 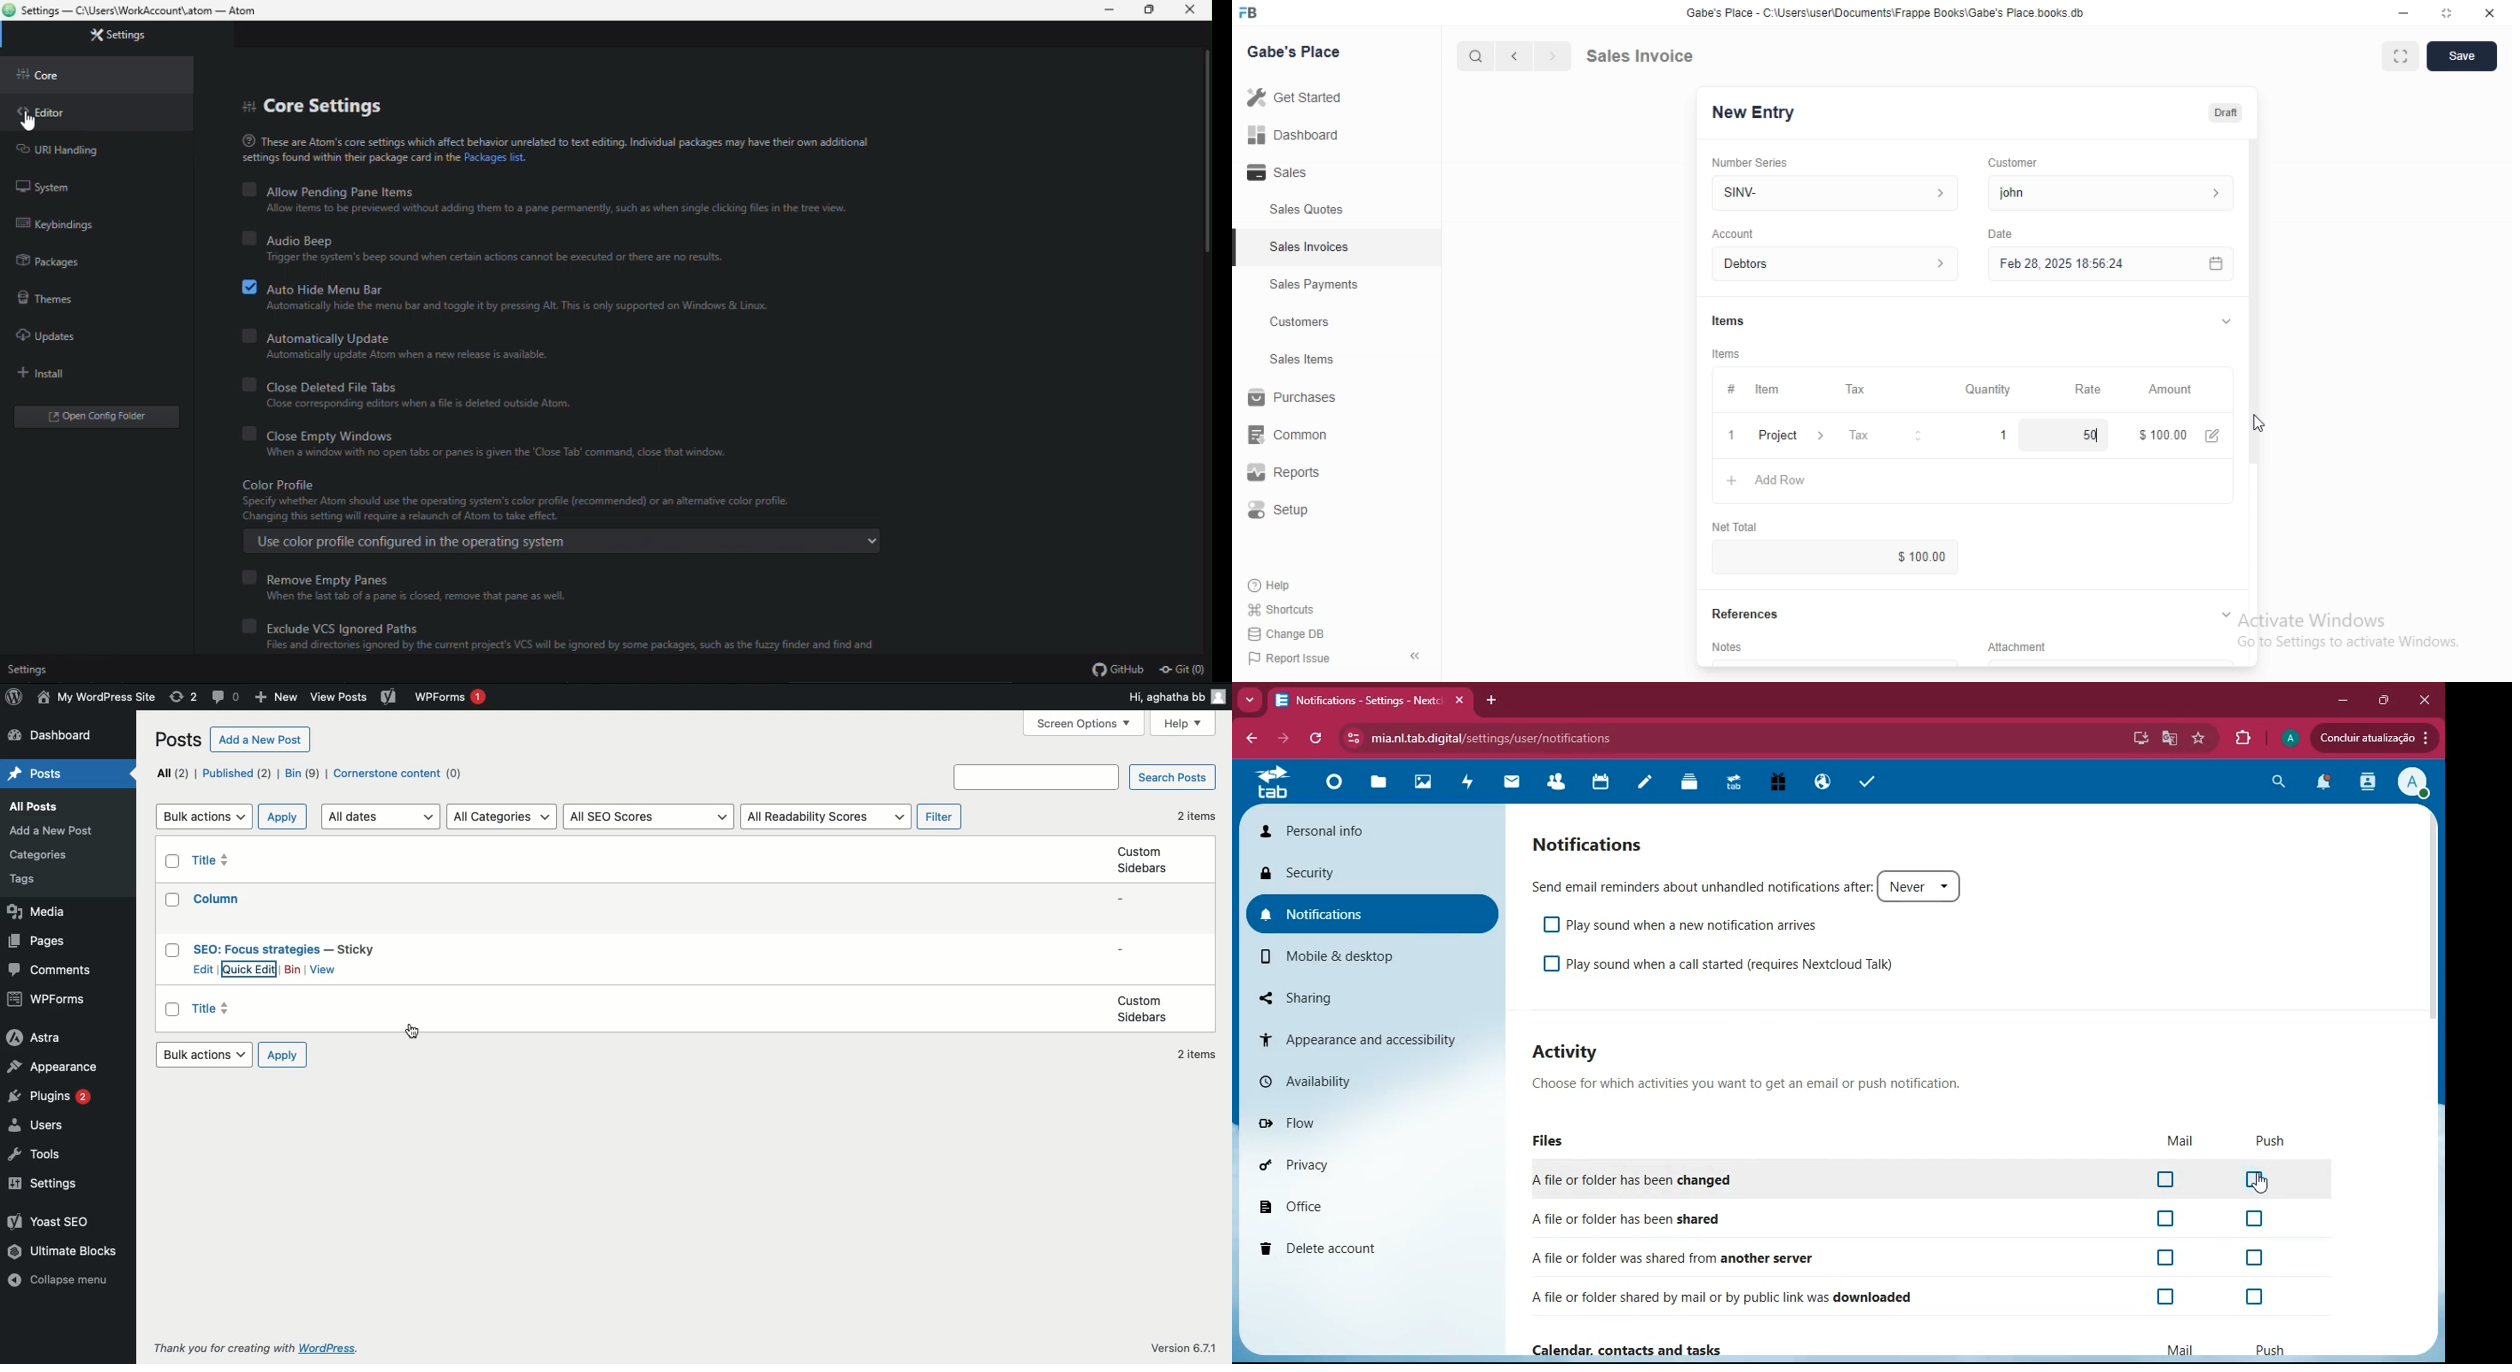 What do you see at coordinates (515, 259) in the screenshot?
I see `Trigger the system's beep sound when certain actions cannot be executed or there are no results.` at bounding box center [515, 259].